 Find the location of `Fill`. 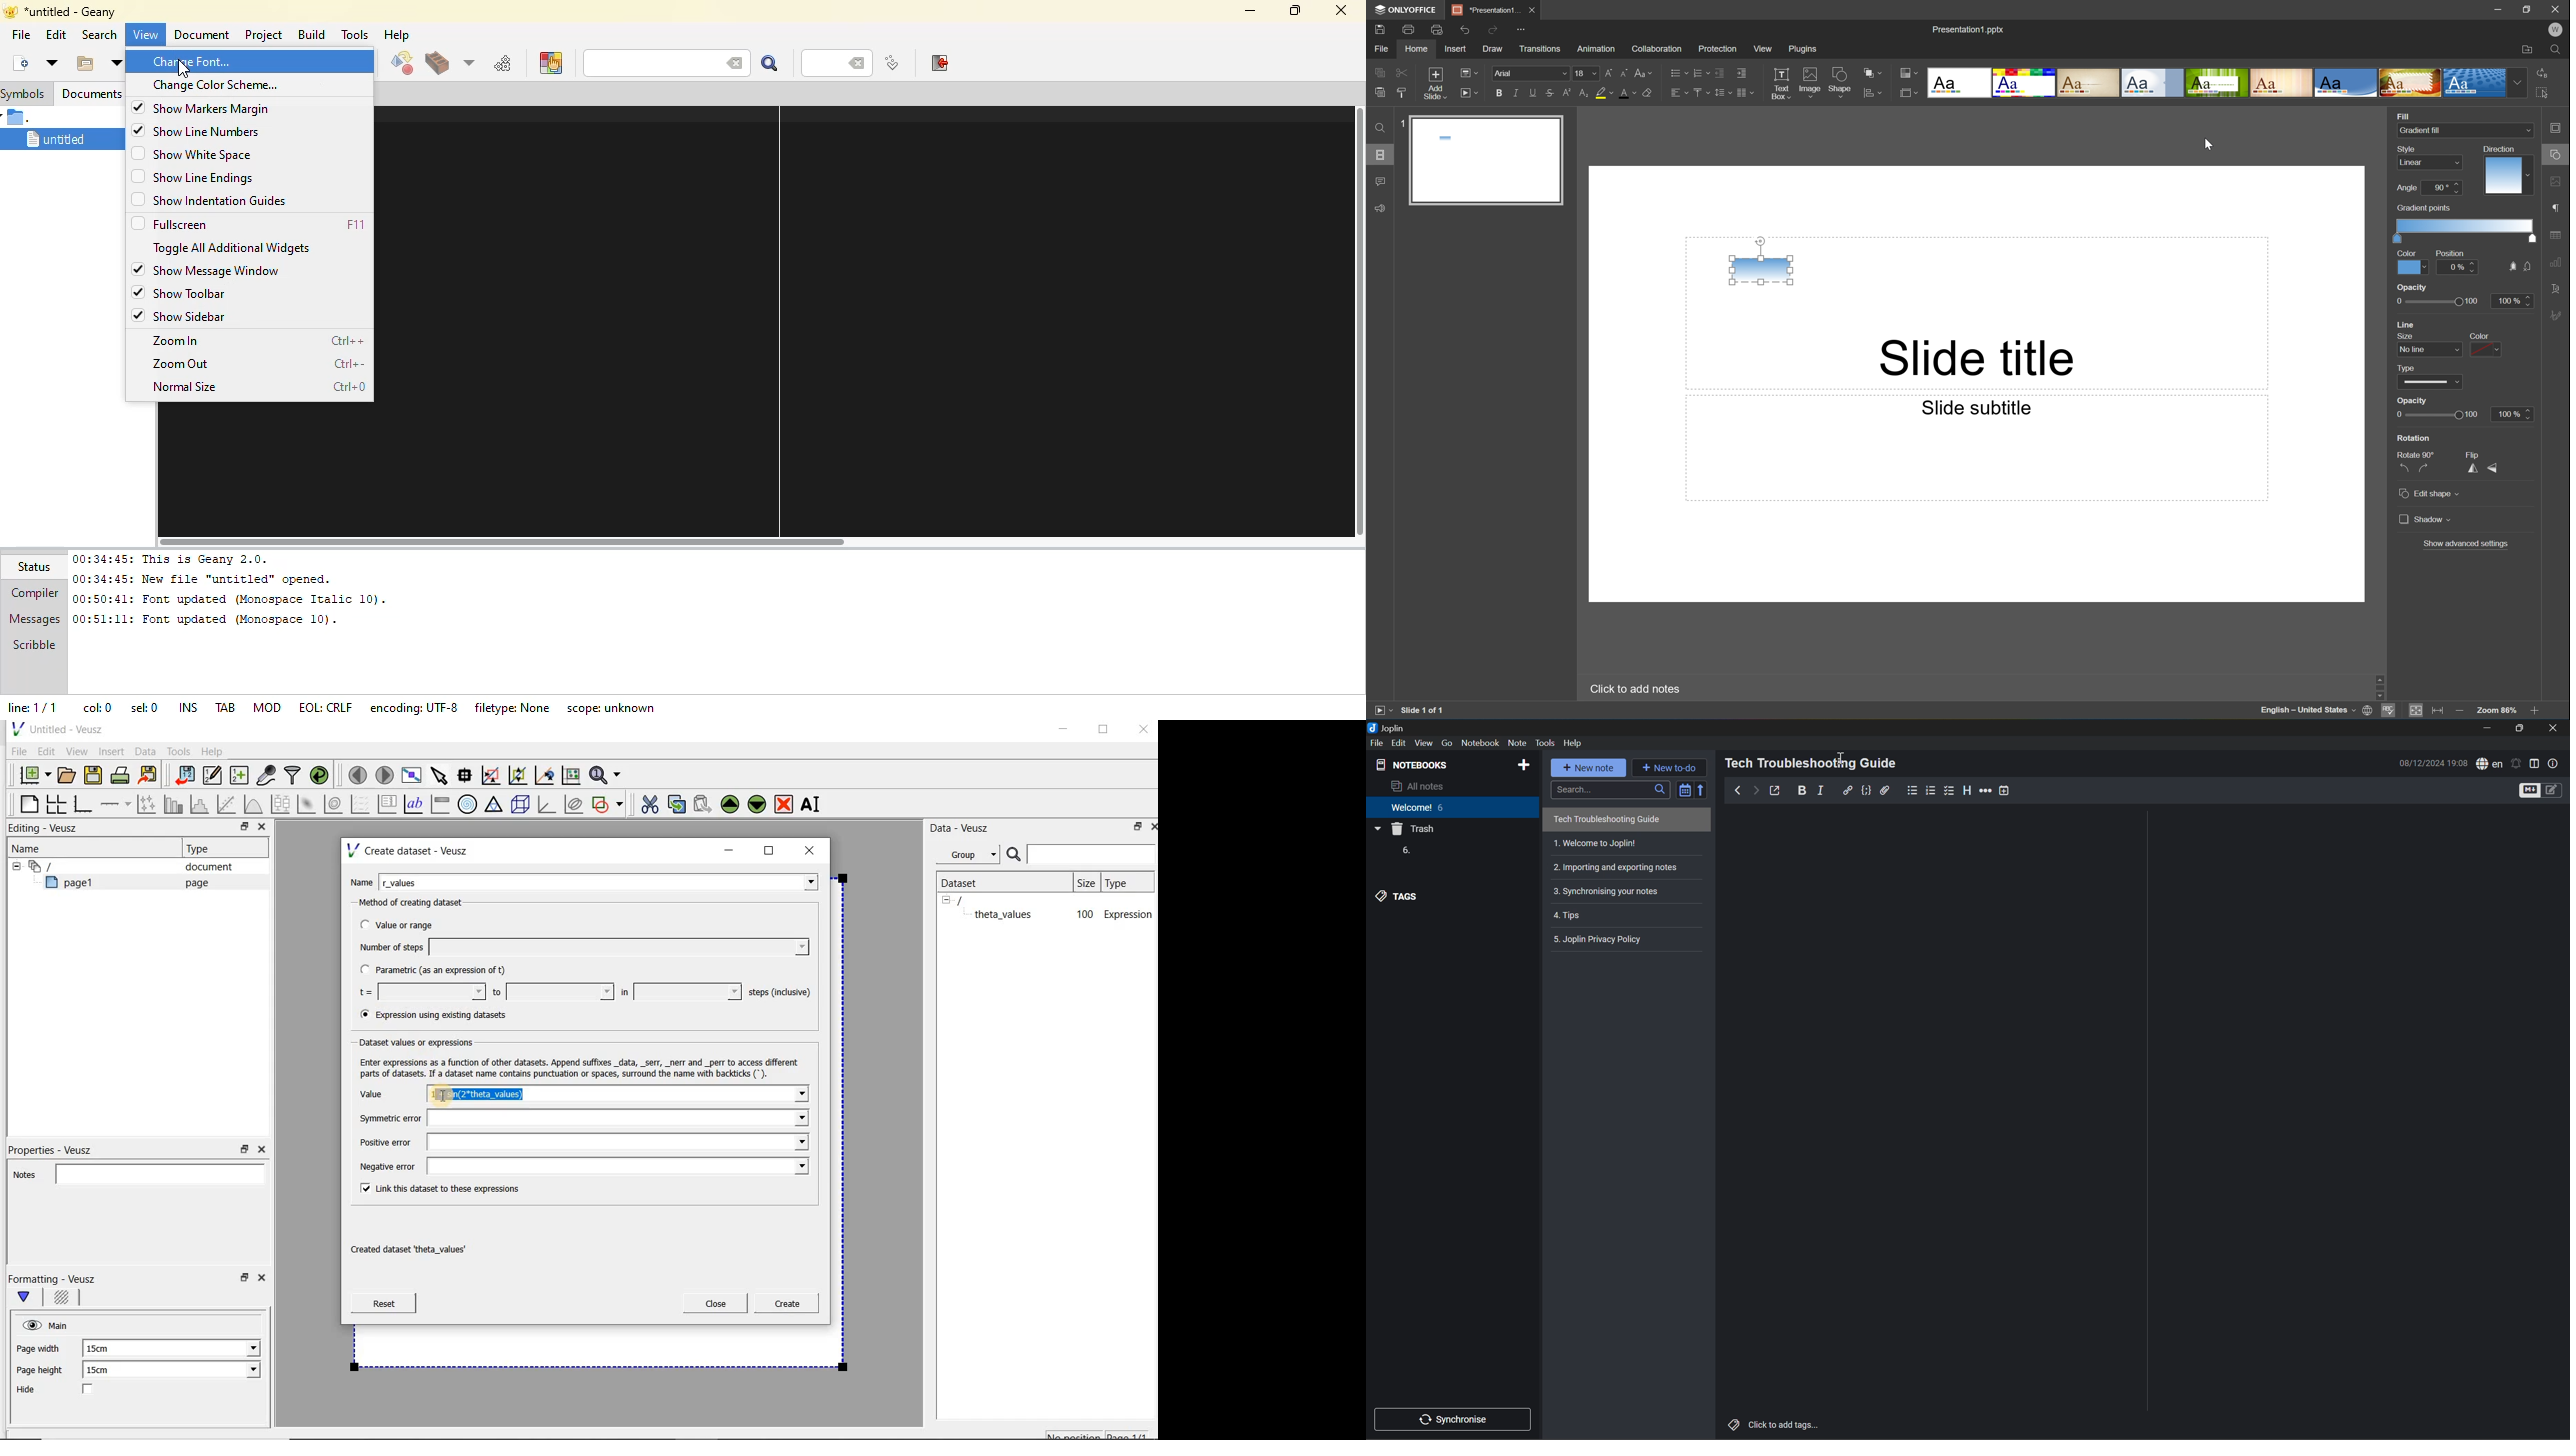

Fill is located at coordinates (2403, 115).